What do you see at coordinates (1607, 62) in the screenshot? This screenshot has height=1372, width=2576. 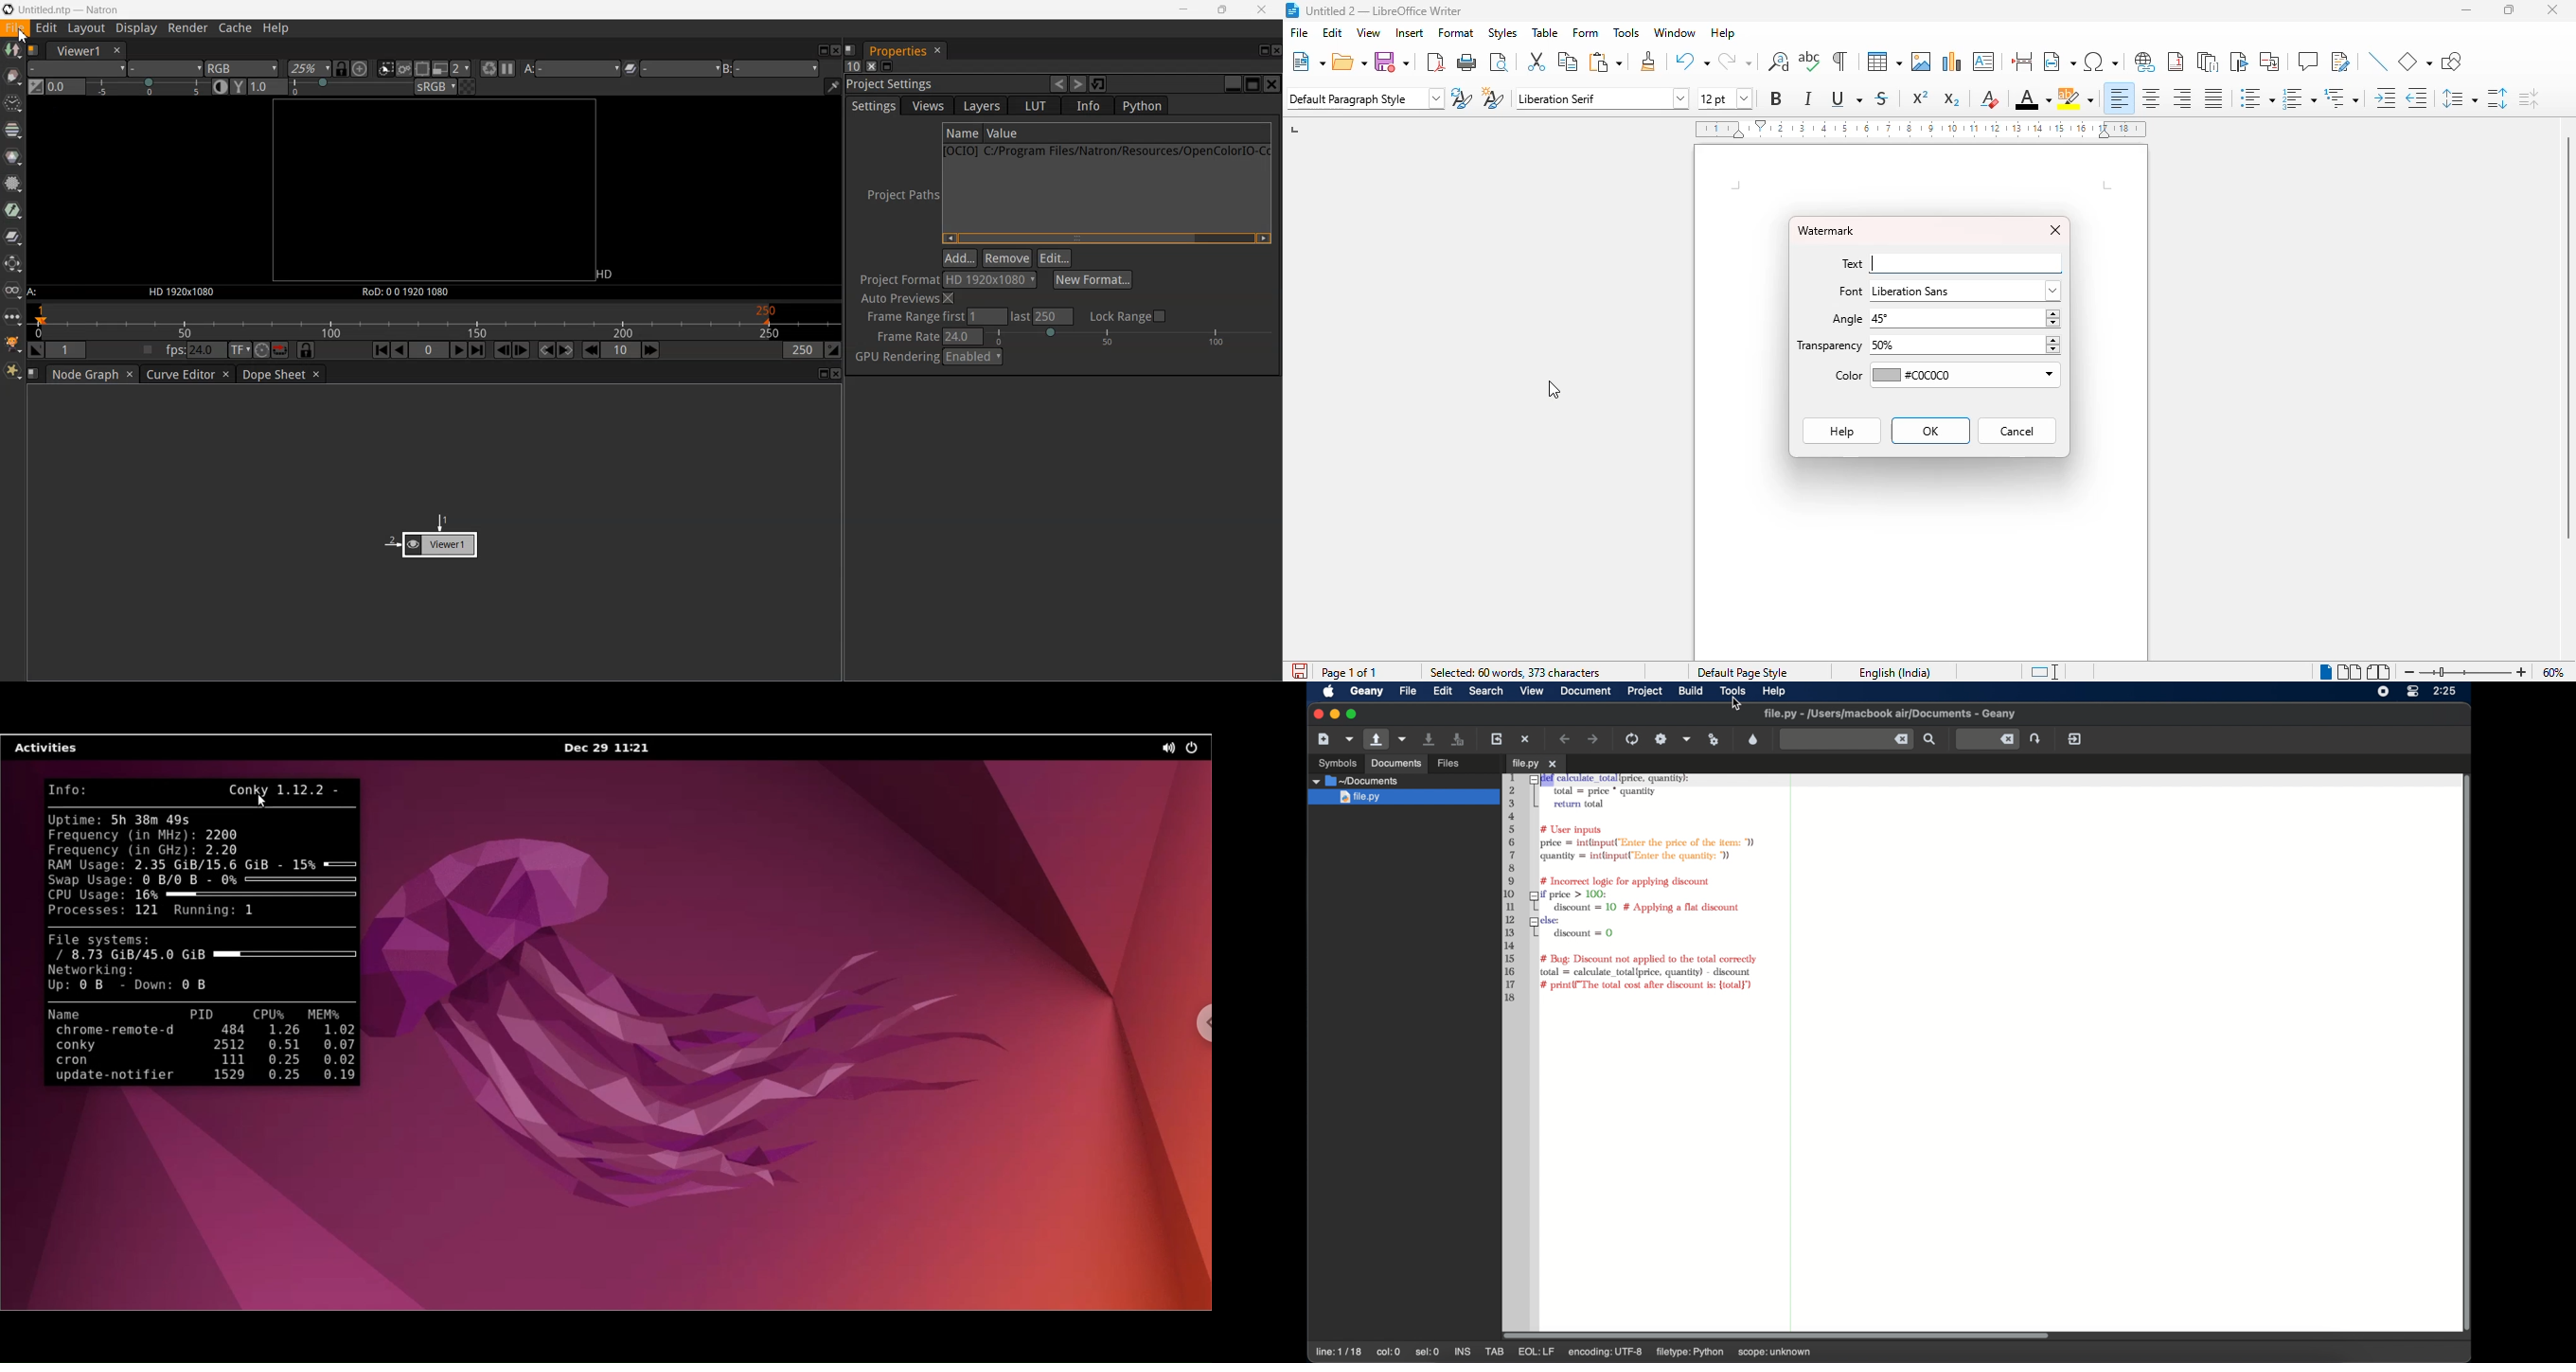 I see `paste` at bounding box center [1607, 62].